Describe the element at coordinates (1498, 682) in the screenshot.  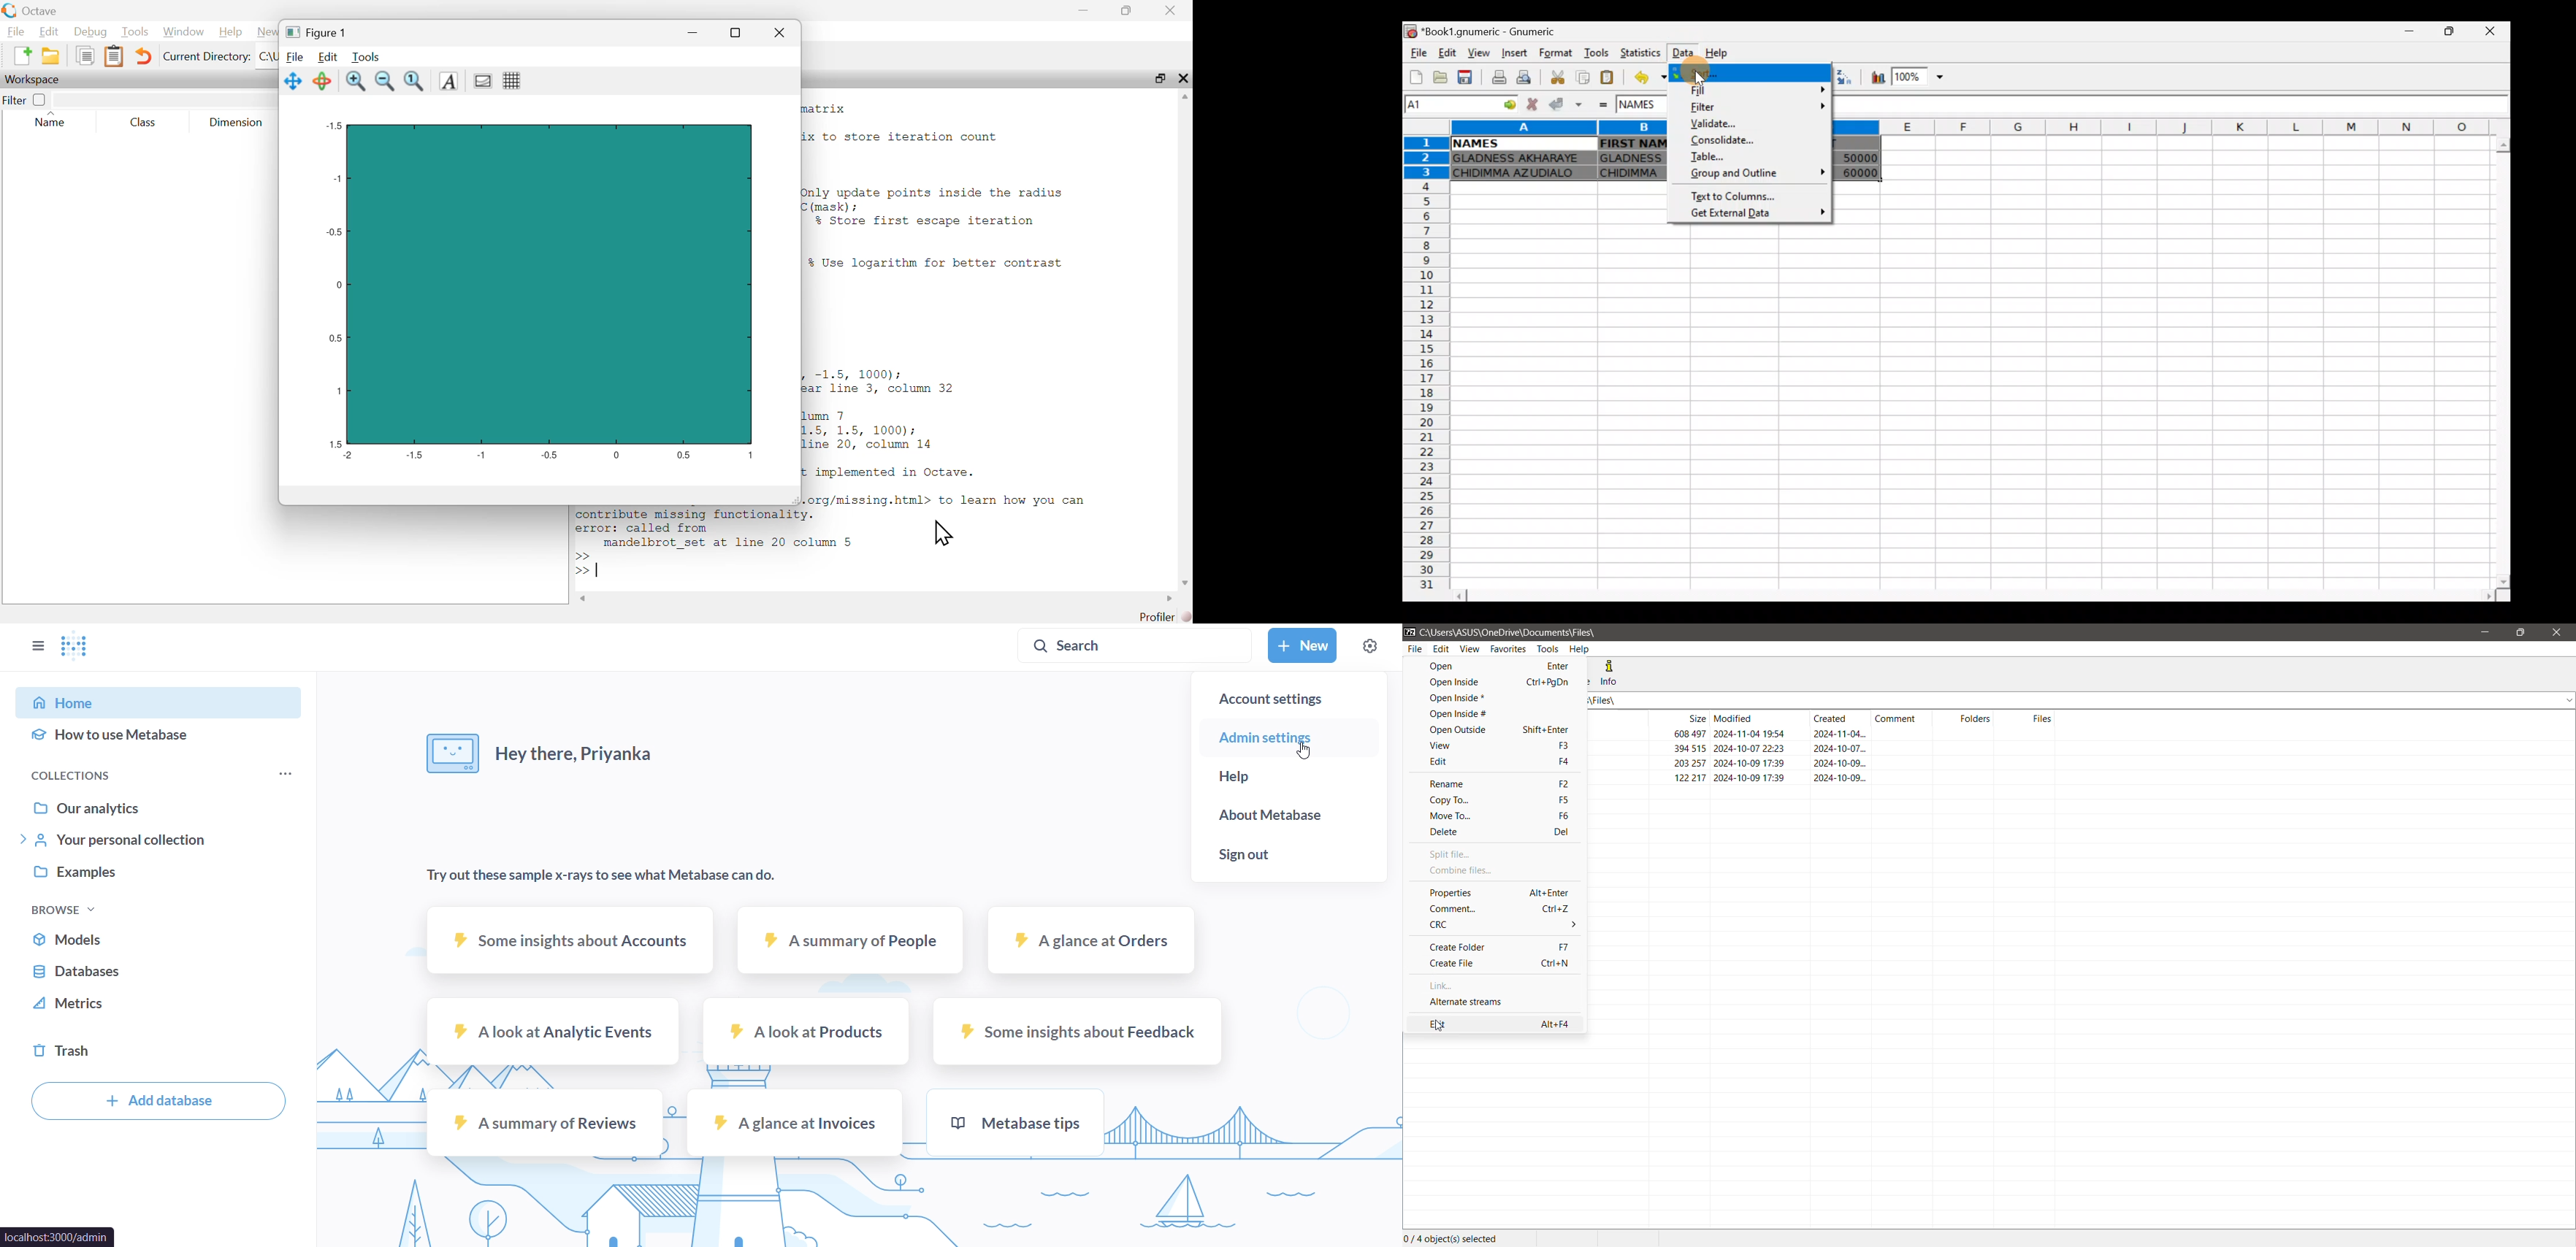
I see `Open Inside` at that location.